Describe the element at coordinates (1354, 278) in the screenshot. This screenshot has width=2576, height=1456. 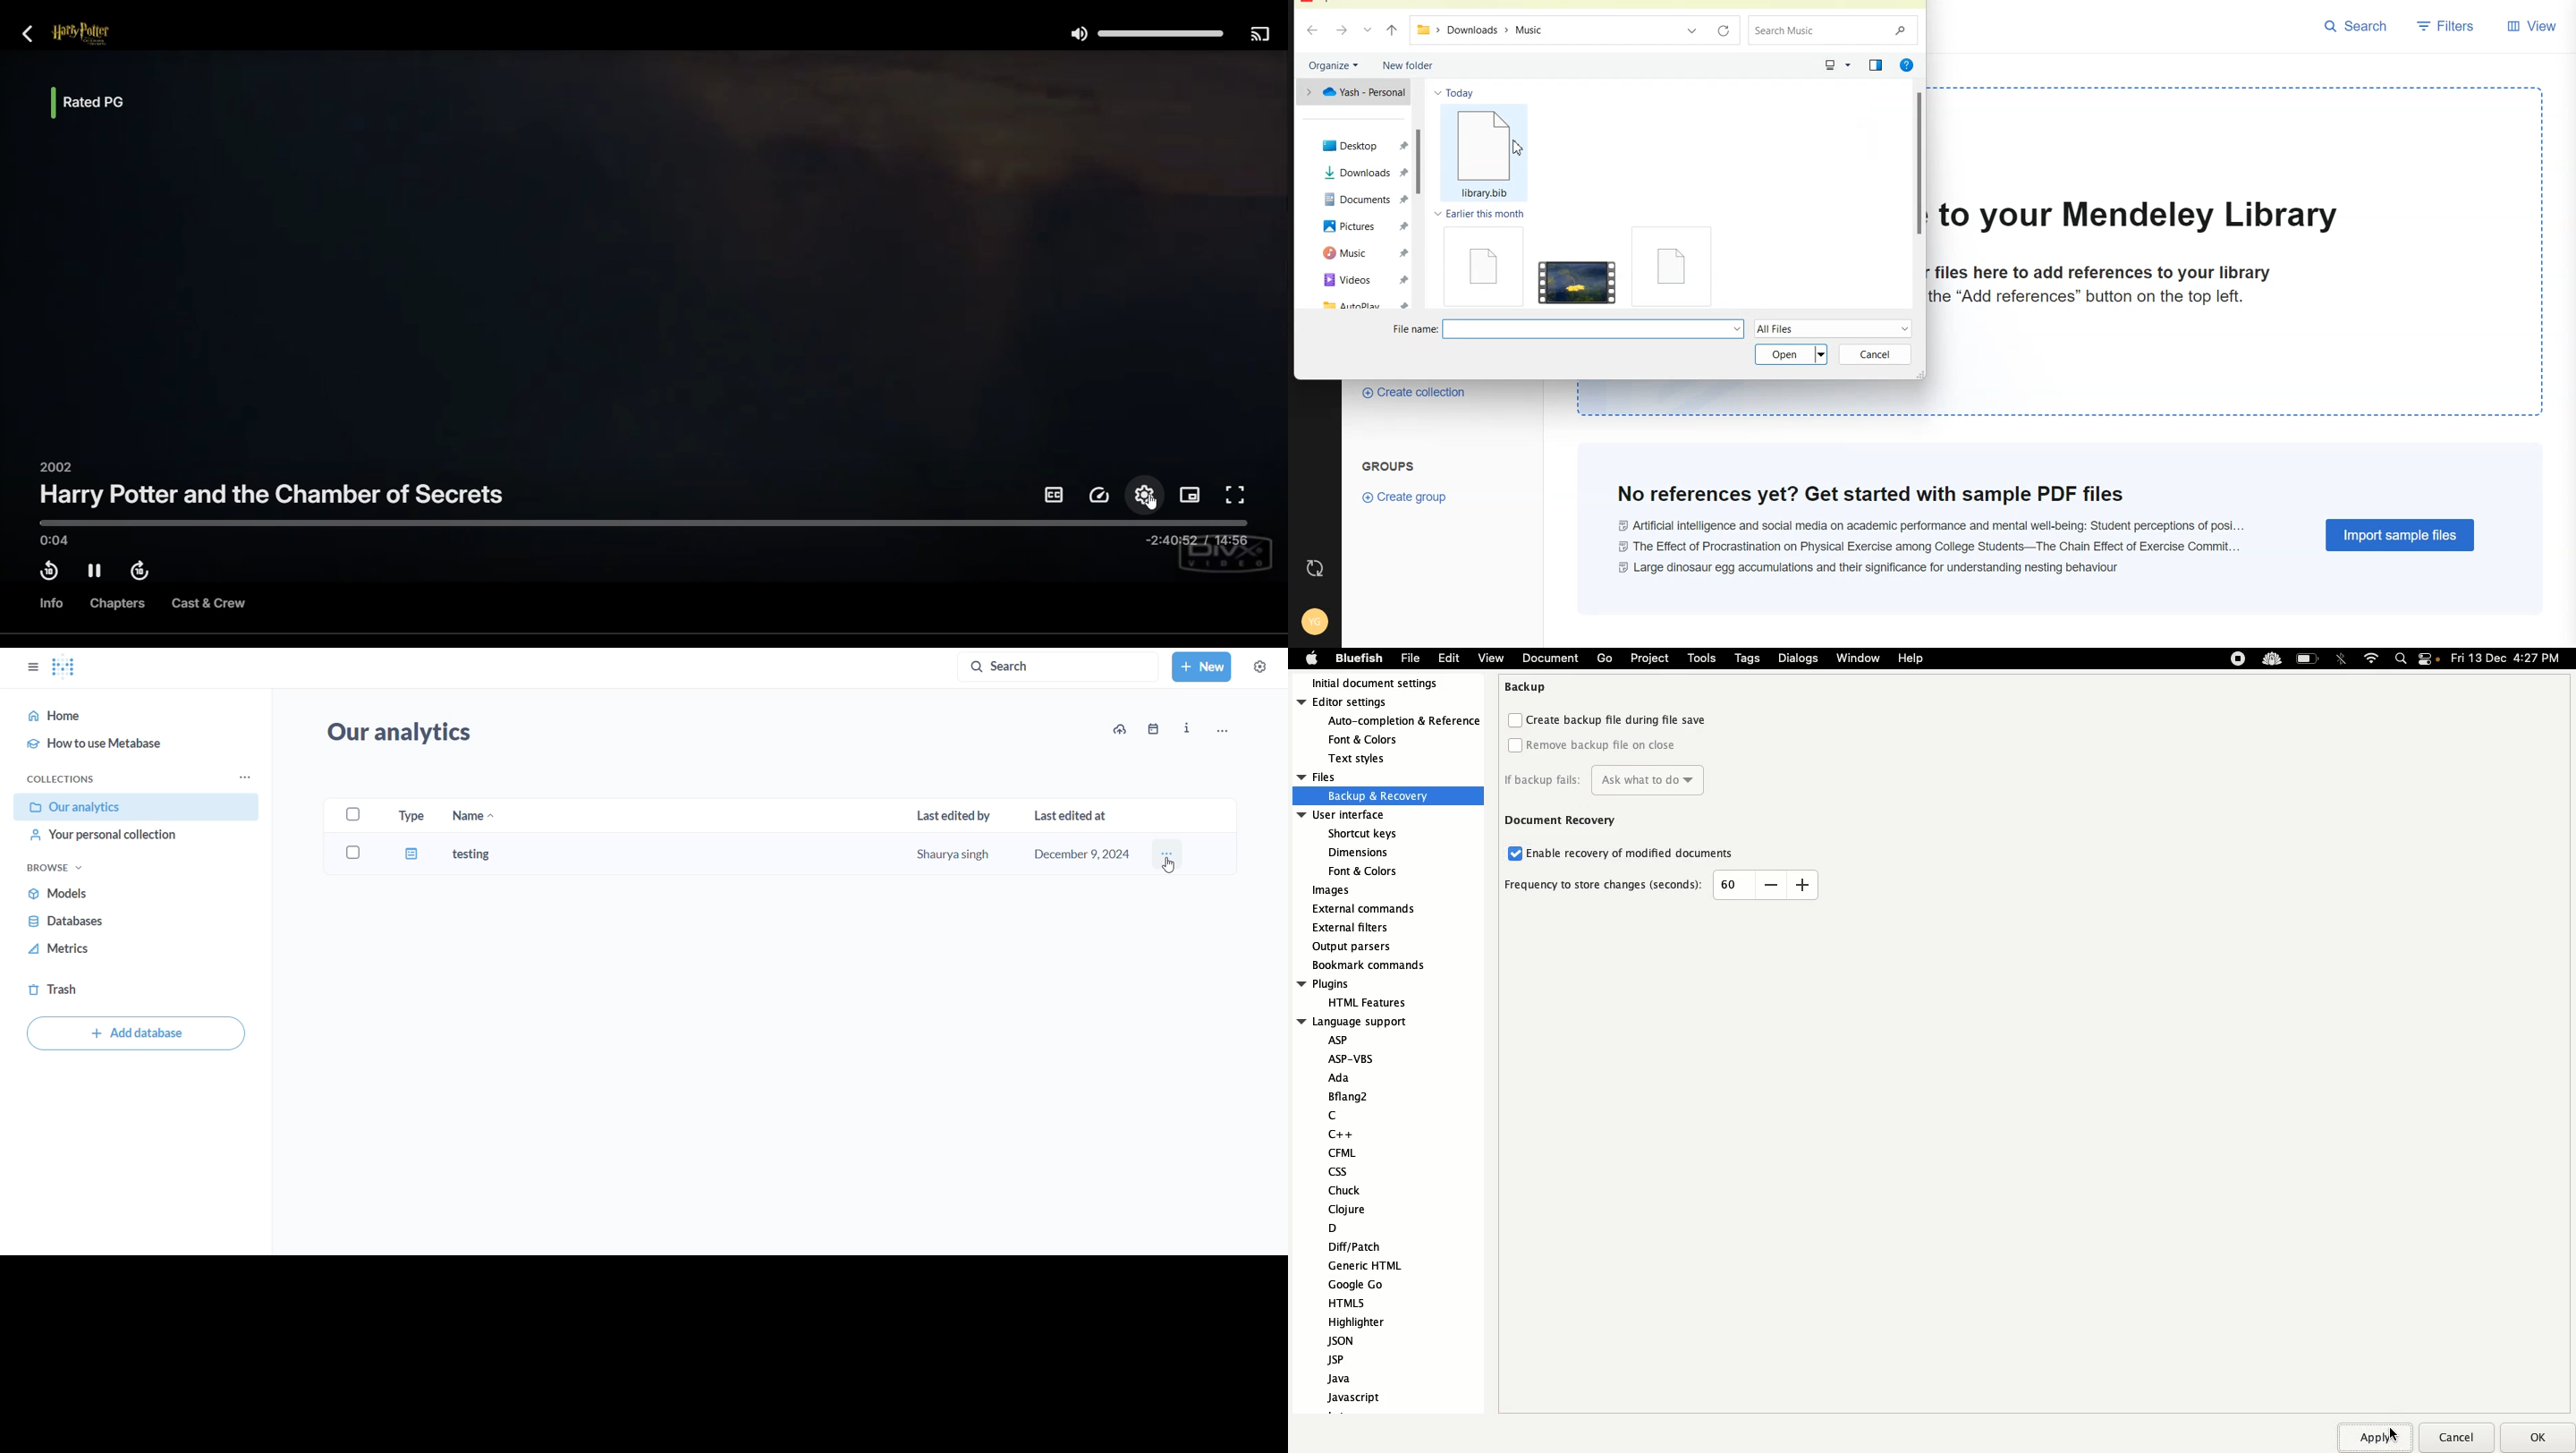
I see `Videos` at that location.